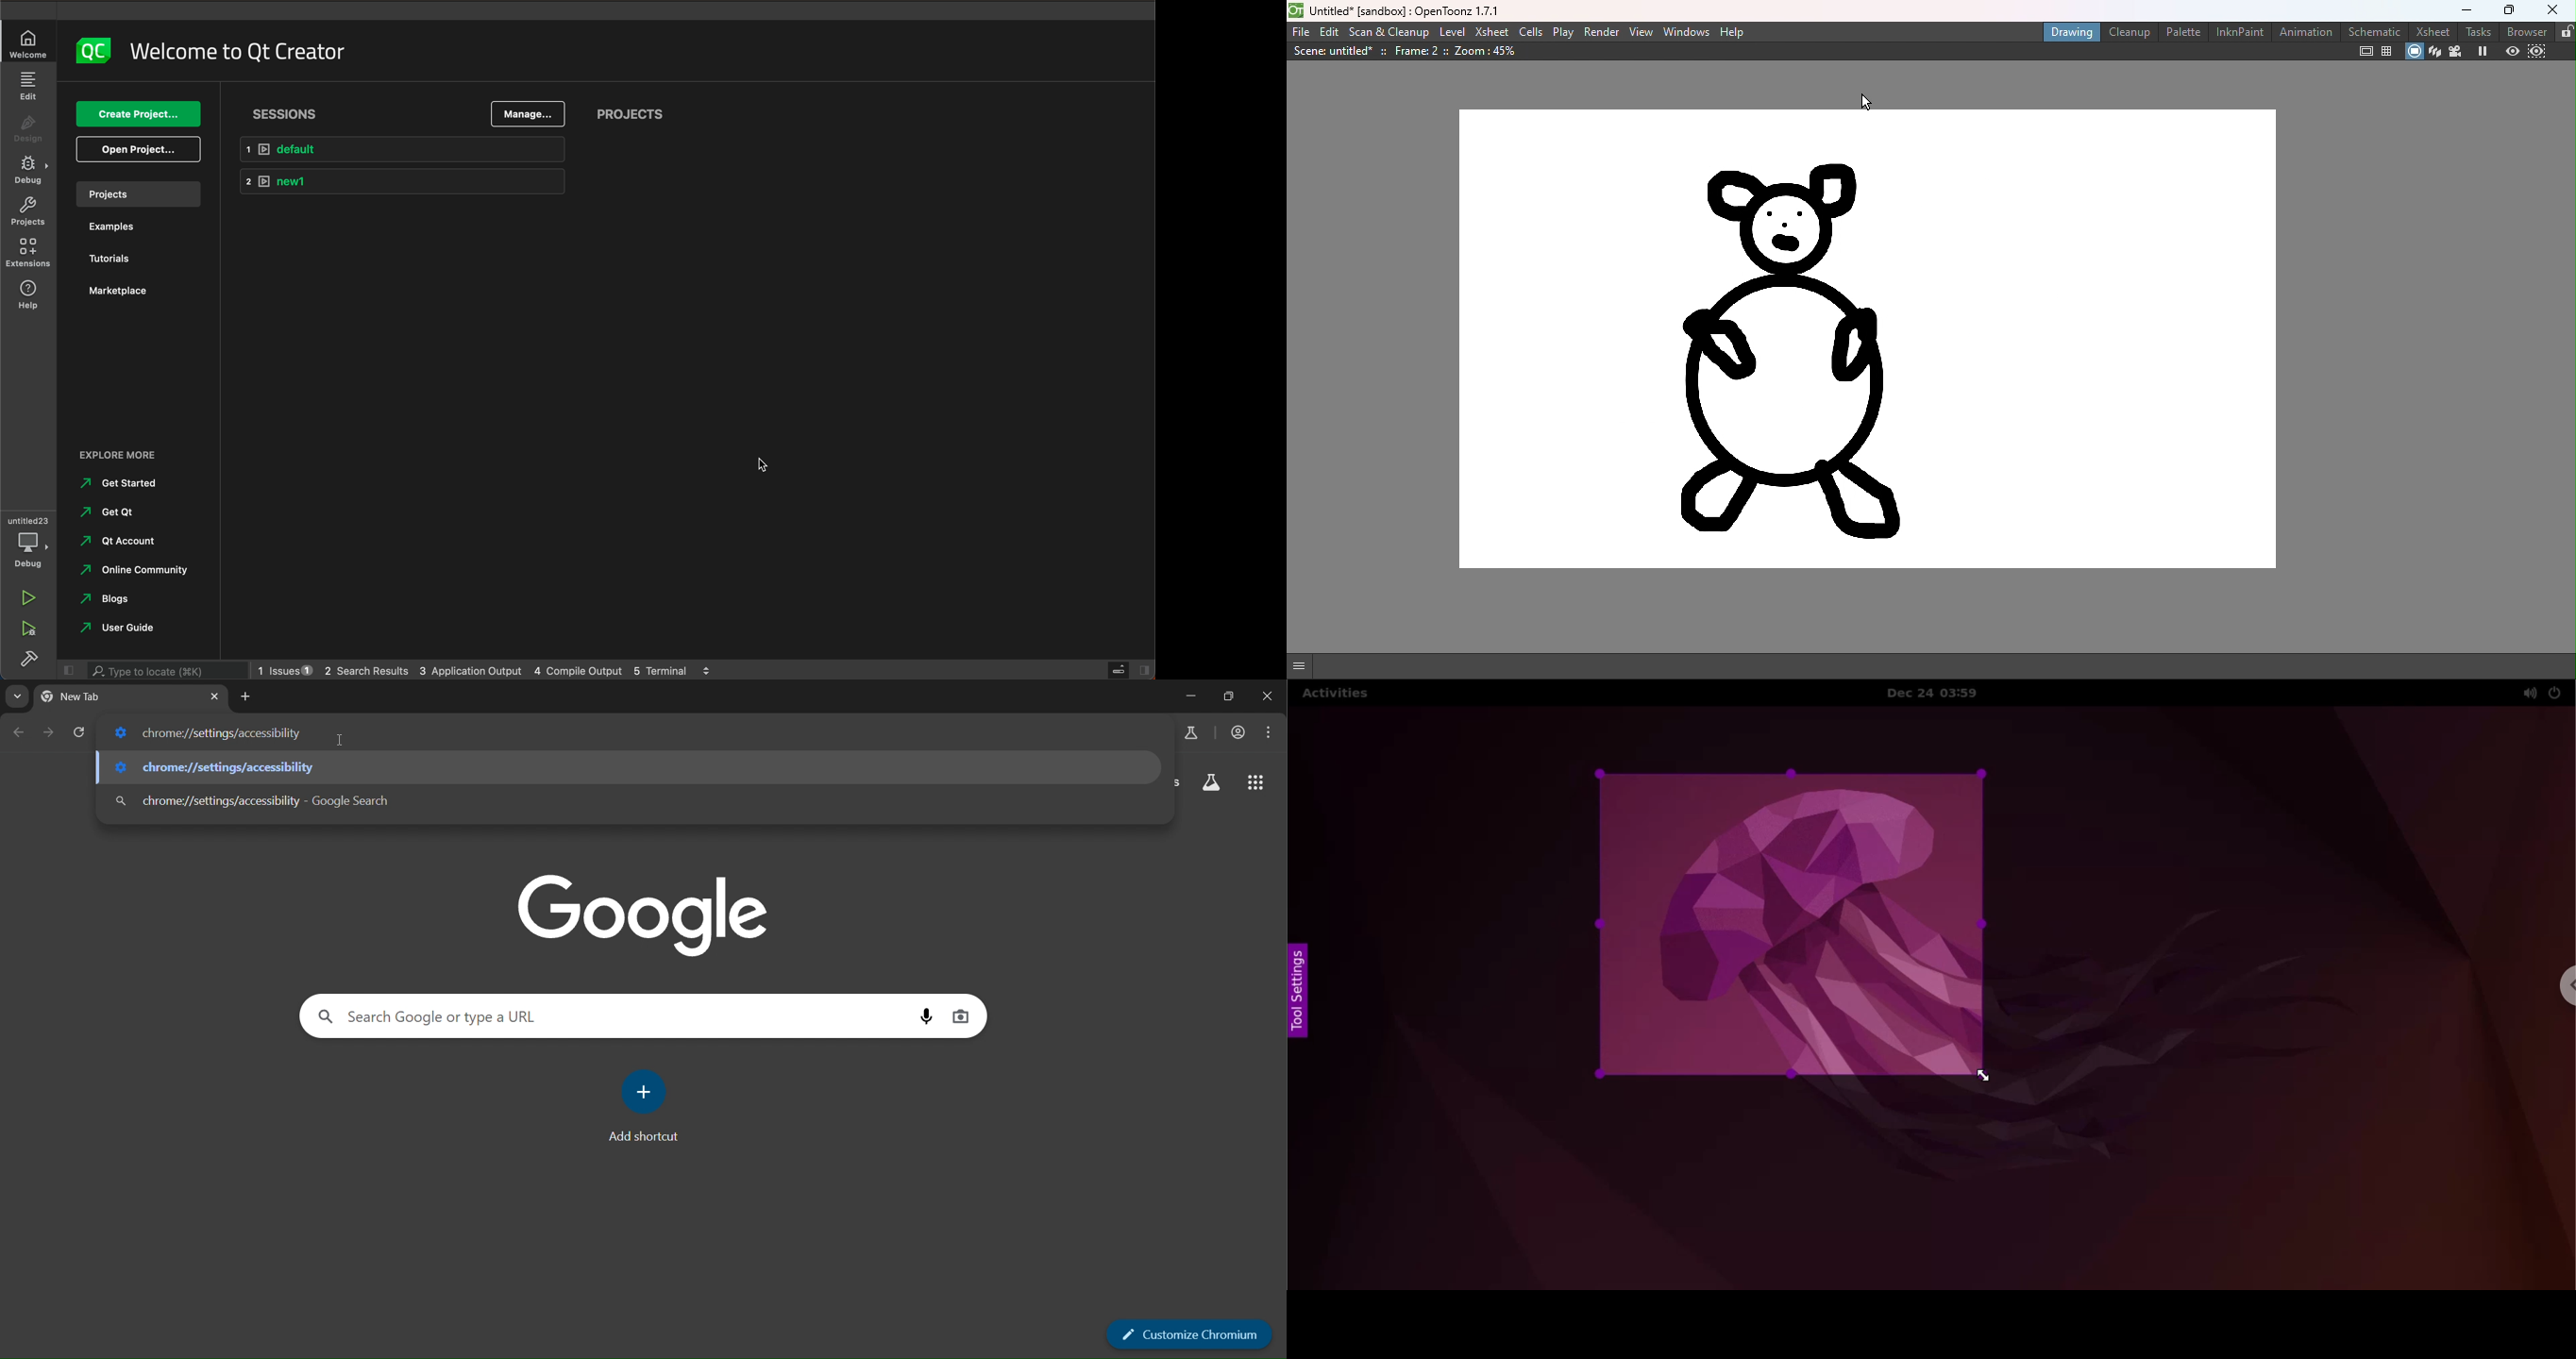 The height and width of the screenshot is (1372, 2576). I want to click on searchbar, so click(164, 670).